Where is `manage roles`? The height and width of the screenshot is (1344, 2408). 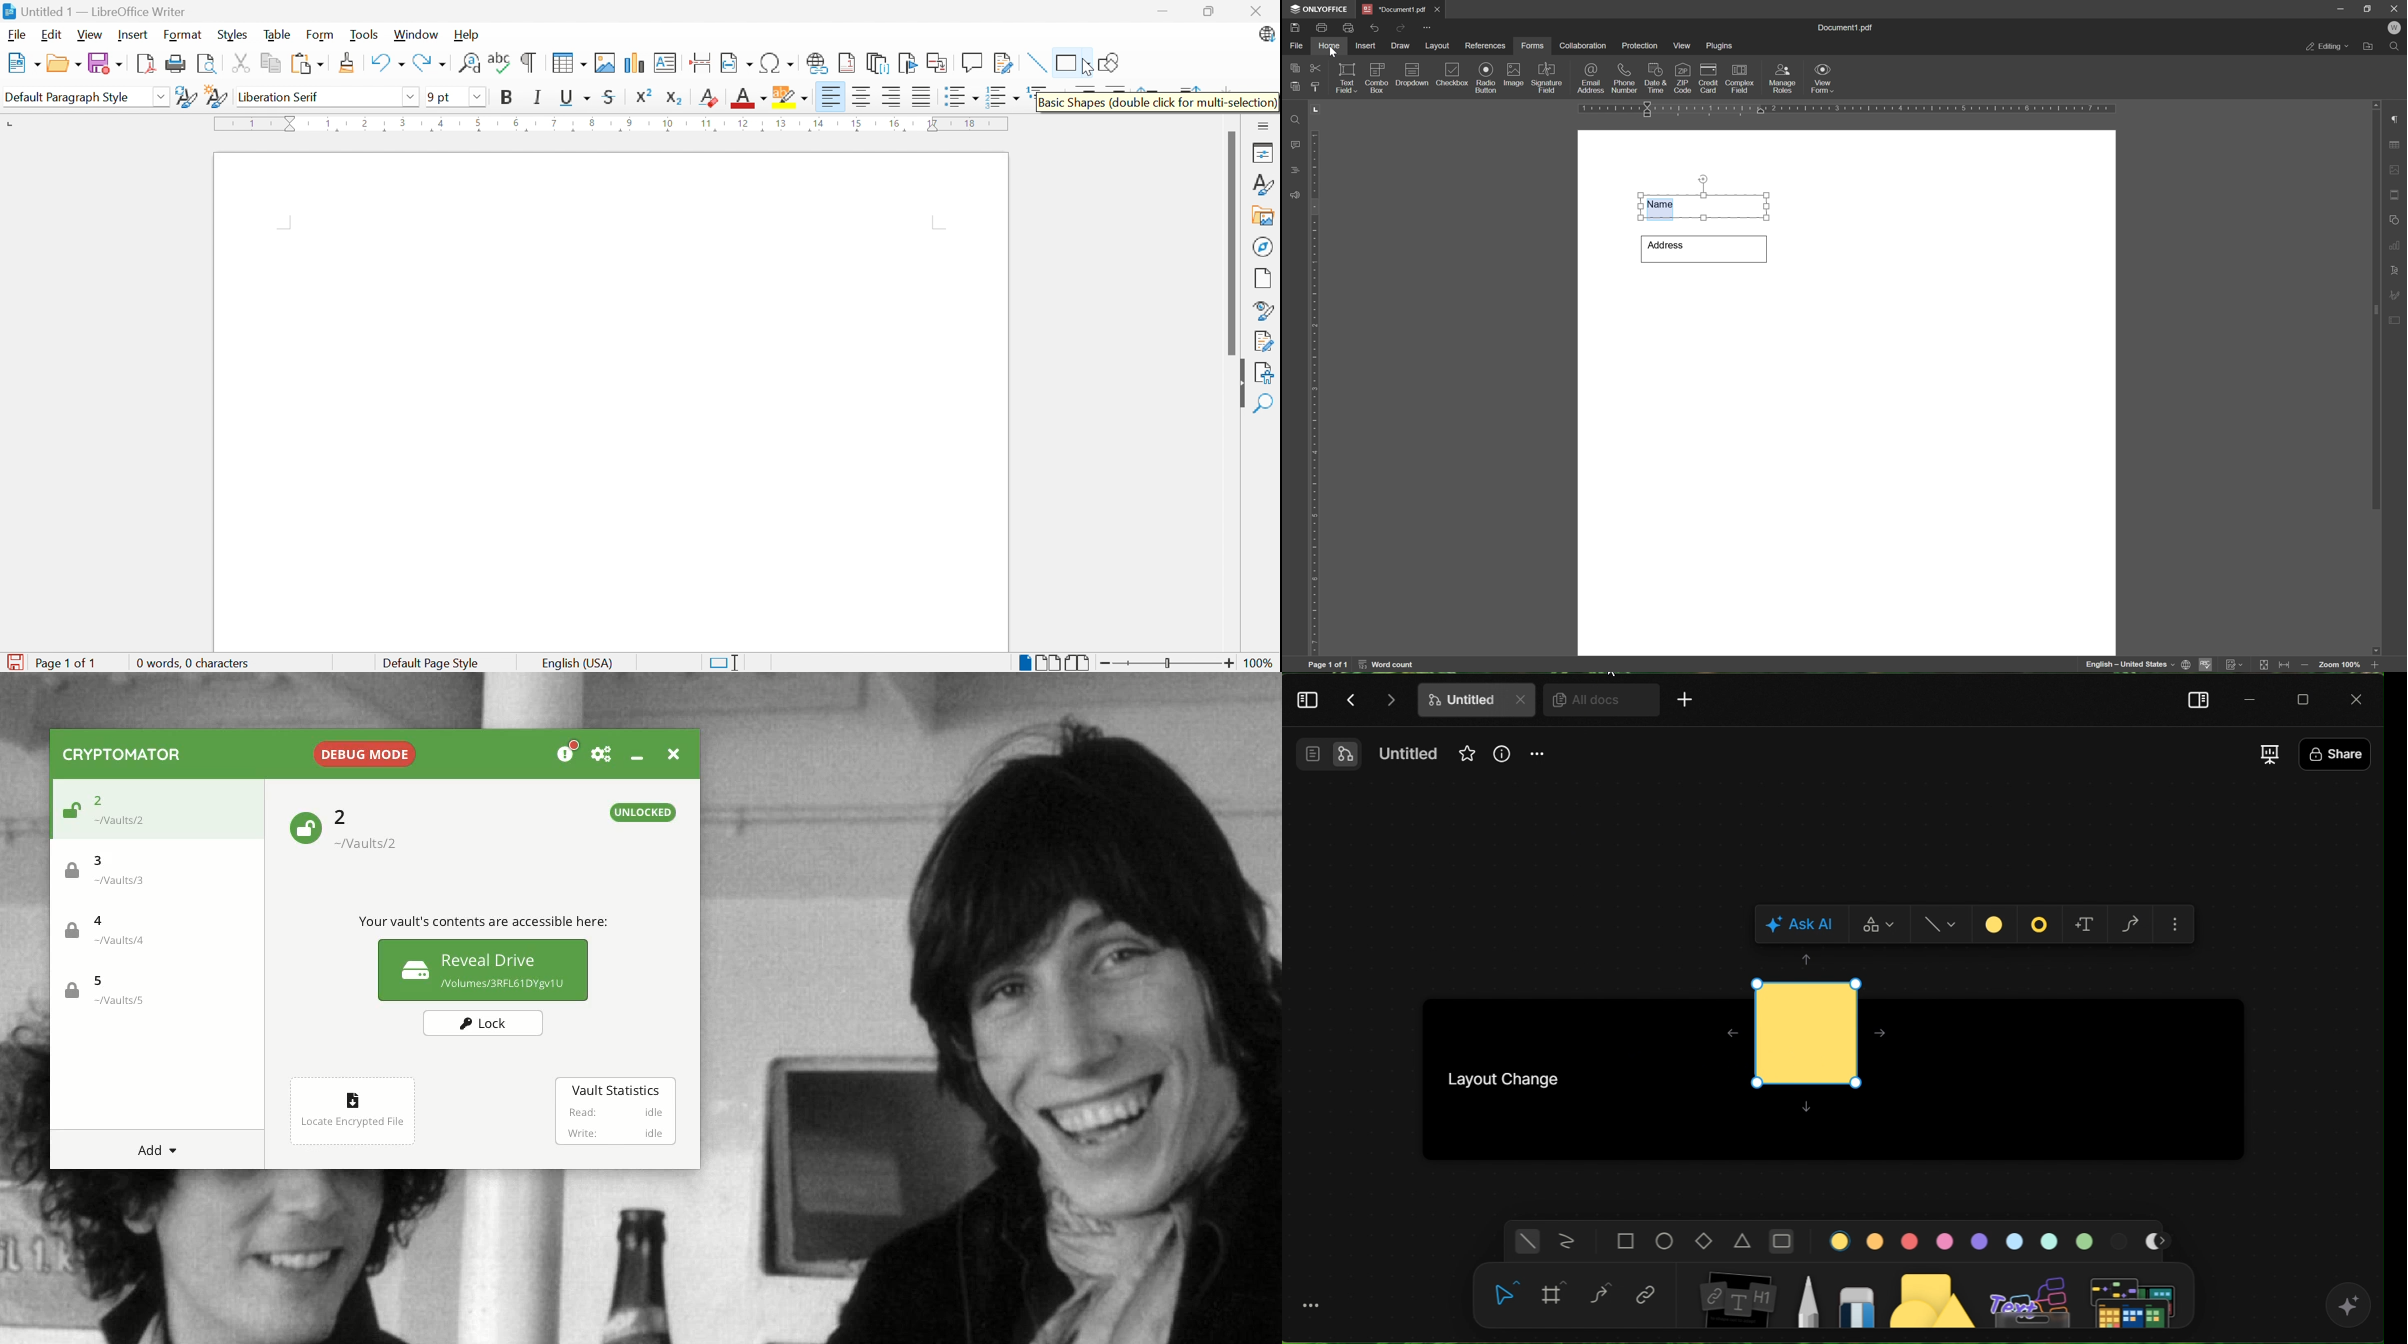 manage roles is located at coordinates (1782, 80).